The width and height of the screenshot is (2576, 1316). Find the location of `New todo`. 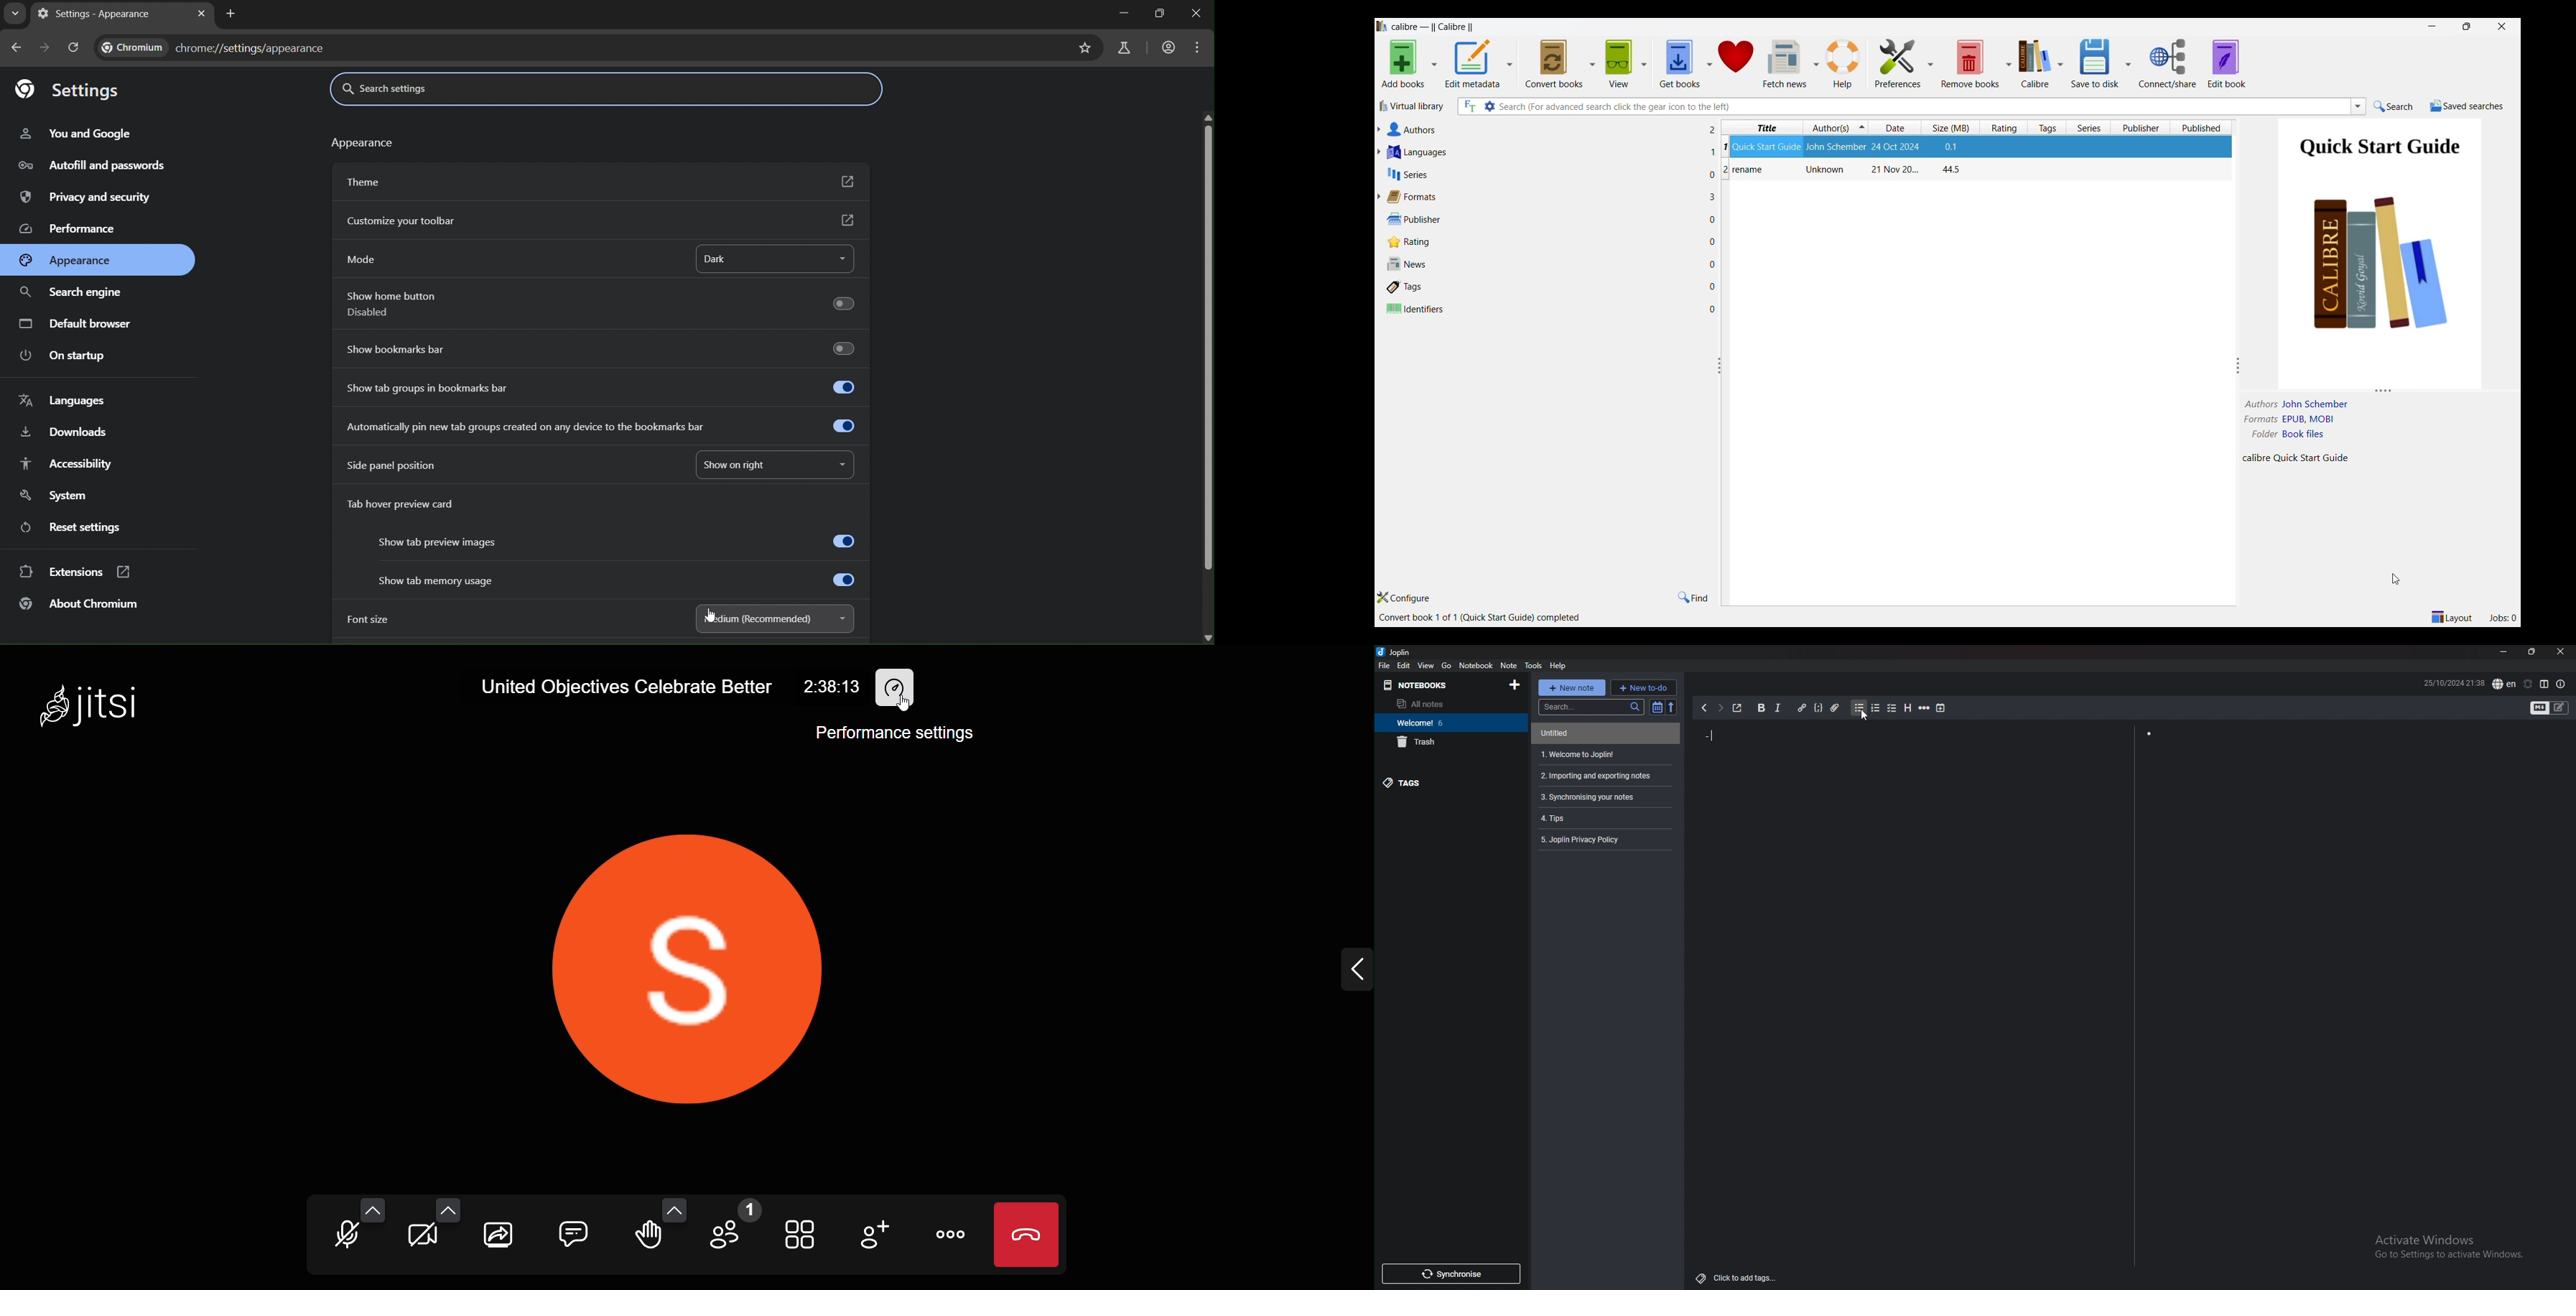

New todo is located at coordinates (1644, 687).